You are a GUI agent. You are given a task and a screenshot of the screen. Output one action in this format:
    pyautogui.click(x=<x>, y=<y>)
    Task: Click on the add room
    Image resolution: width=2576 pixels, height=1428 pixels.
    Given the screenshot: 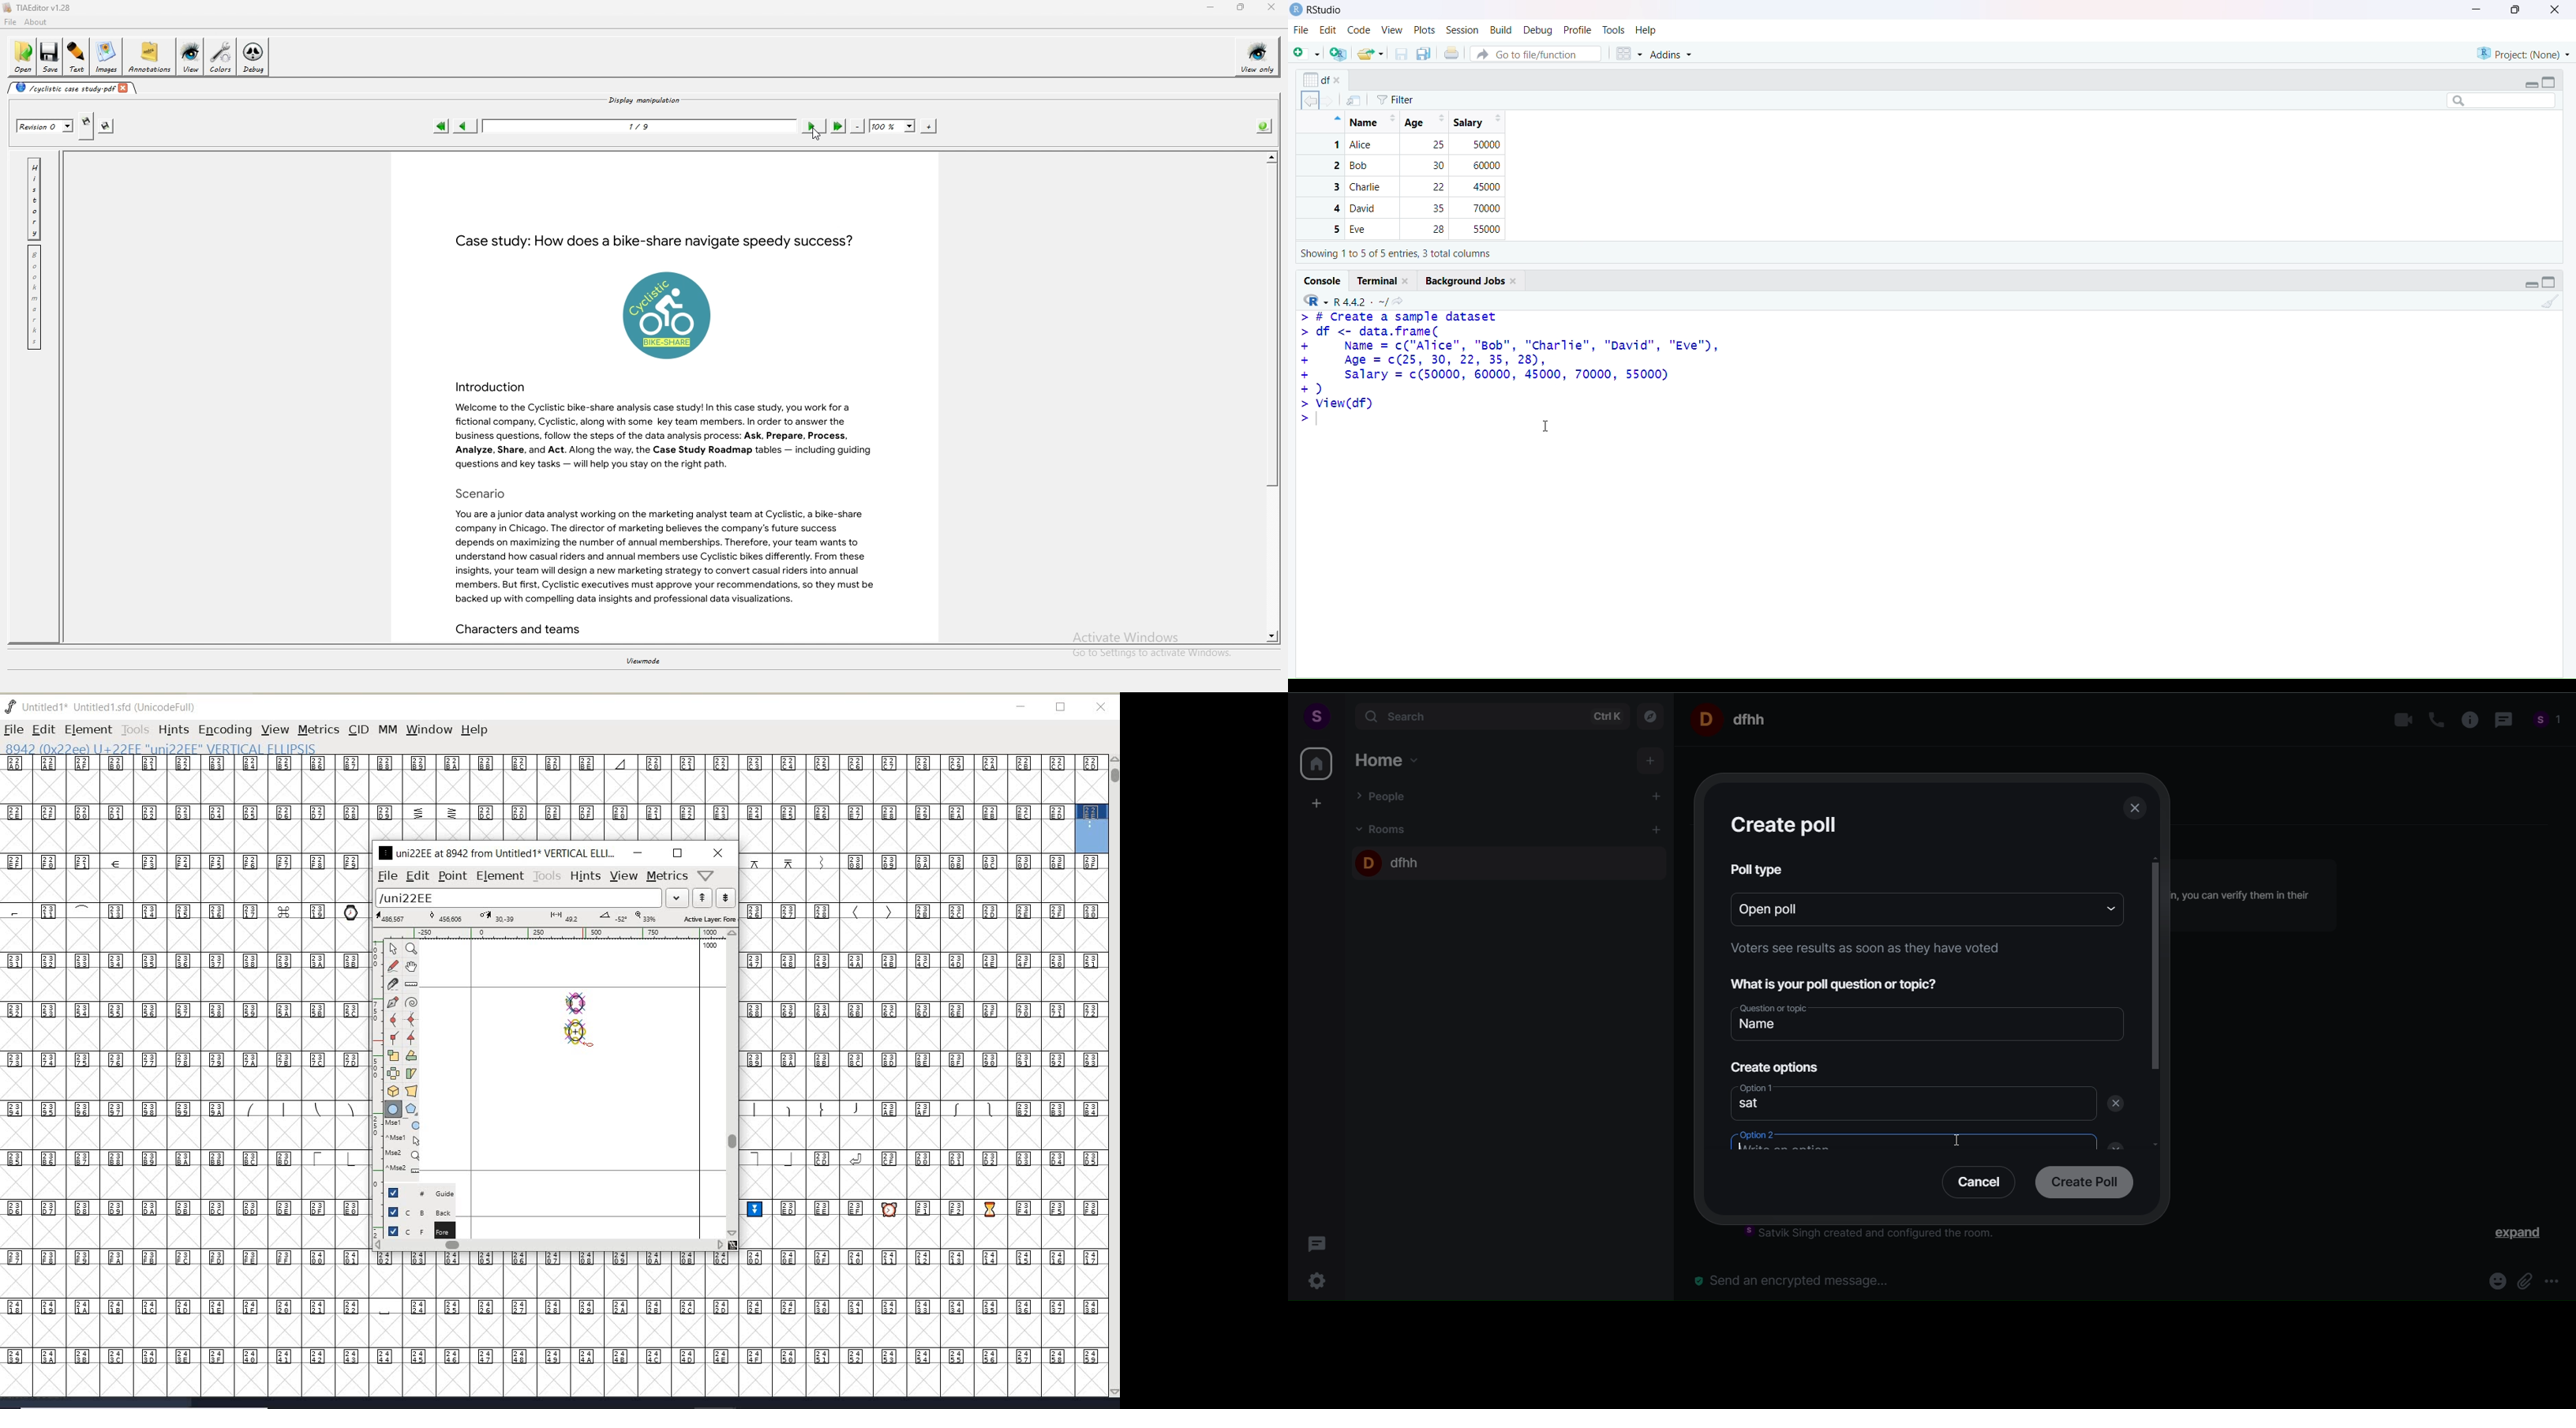 What is the action you would take?
    pyautogui.click(x=1658, y=830)
    